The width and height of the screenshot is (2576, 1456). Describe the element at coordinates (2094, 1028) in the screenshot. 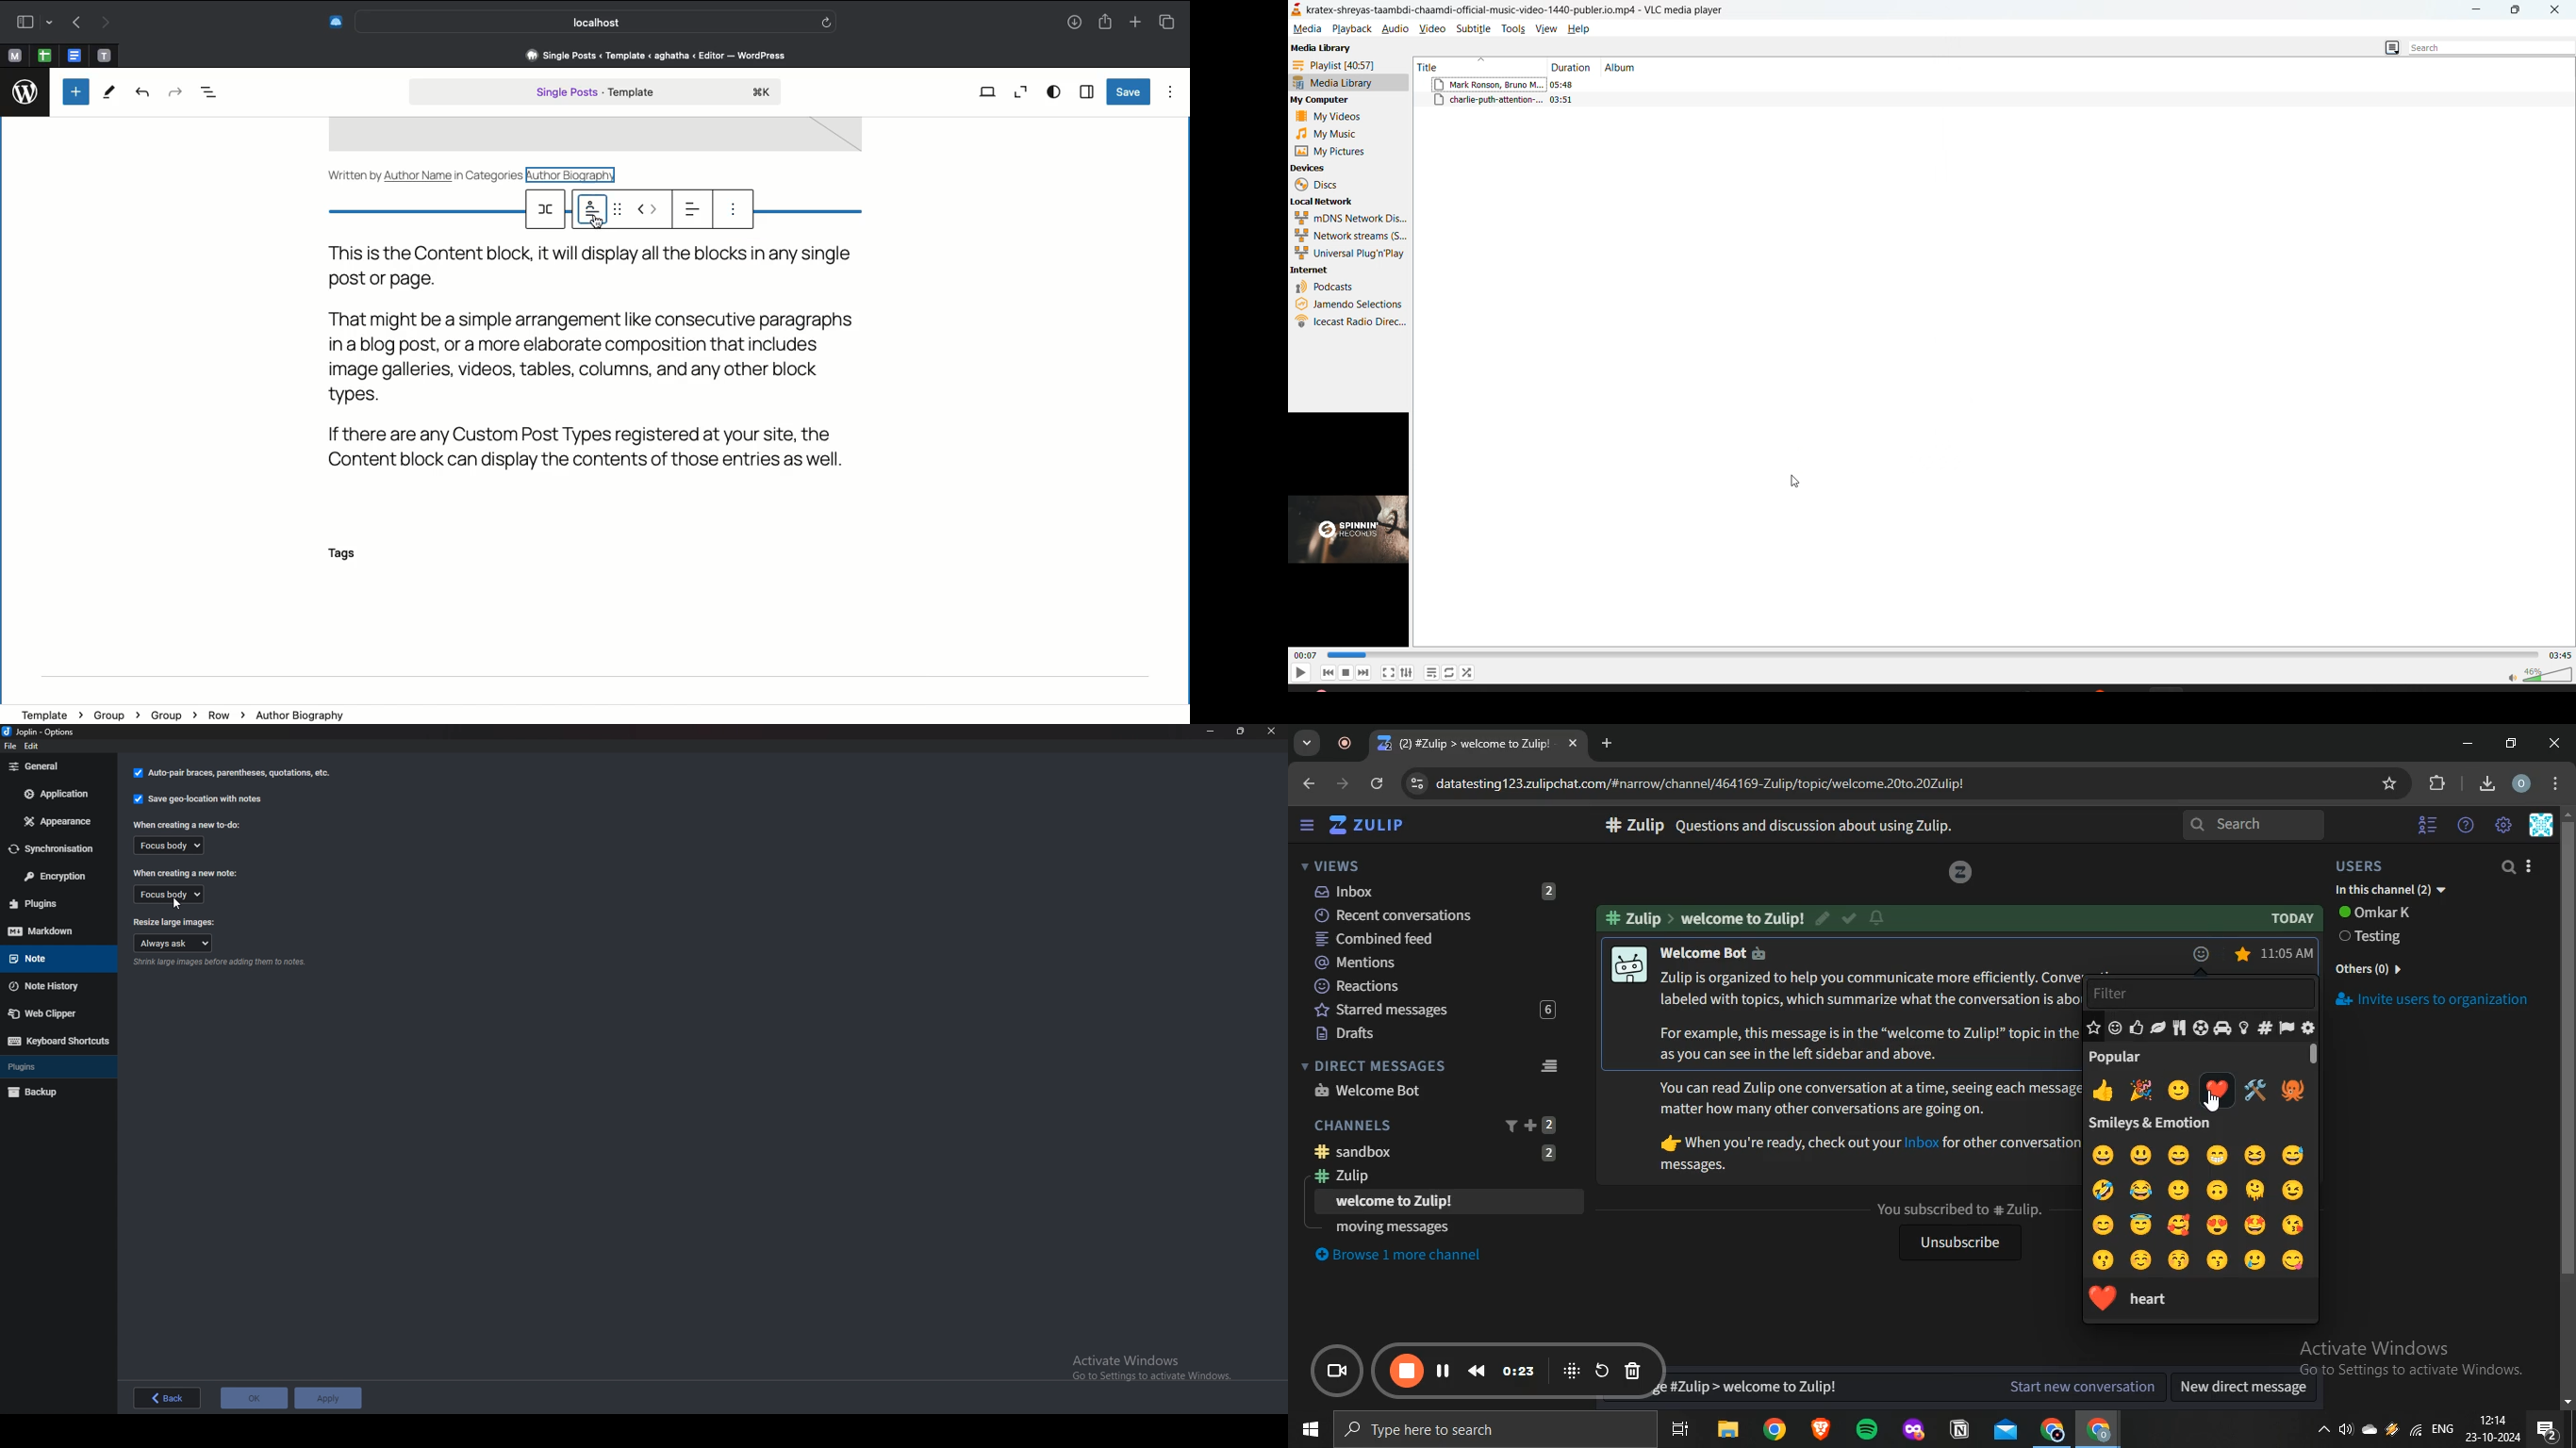

I see `popular` at that location.